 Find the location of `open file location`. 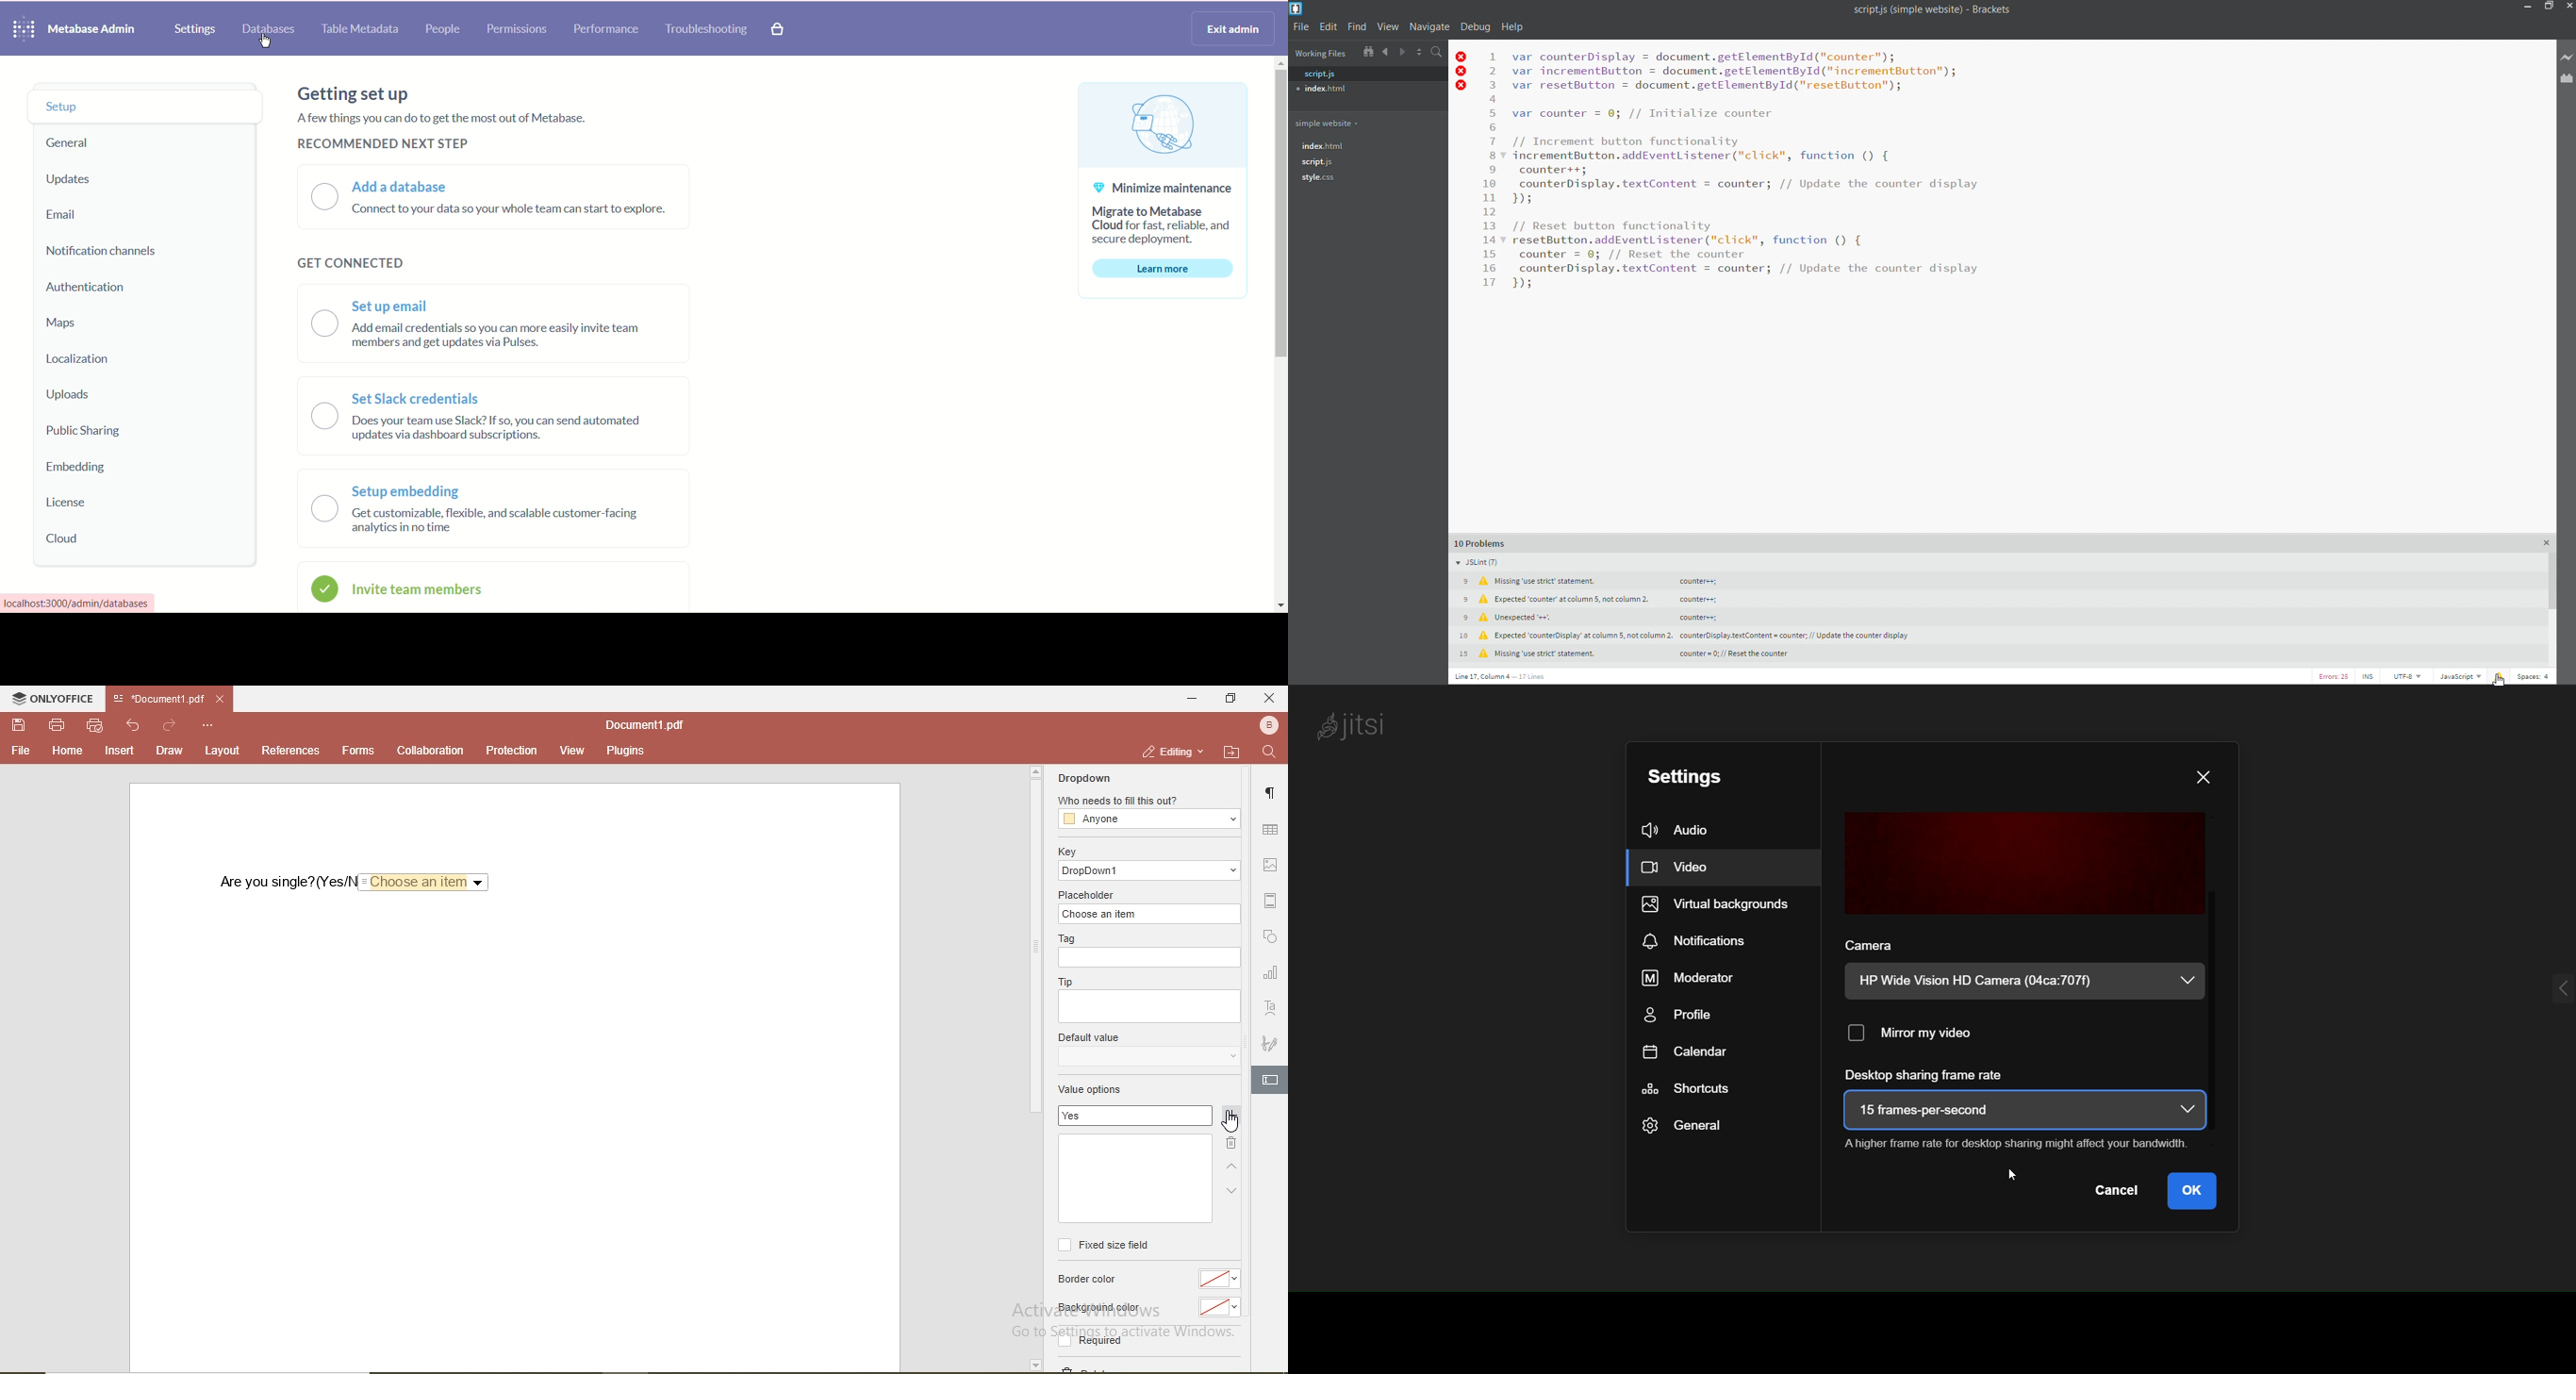

open file location is located at coordinates (1232, 753).